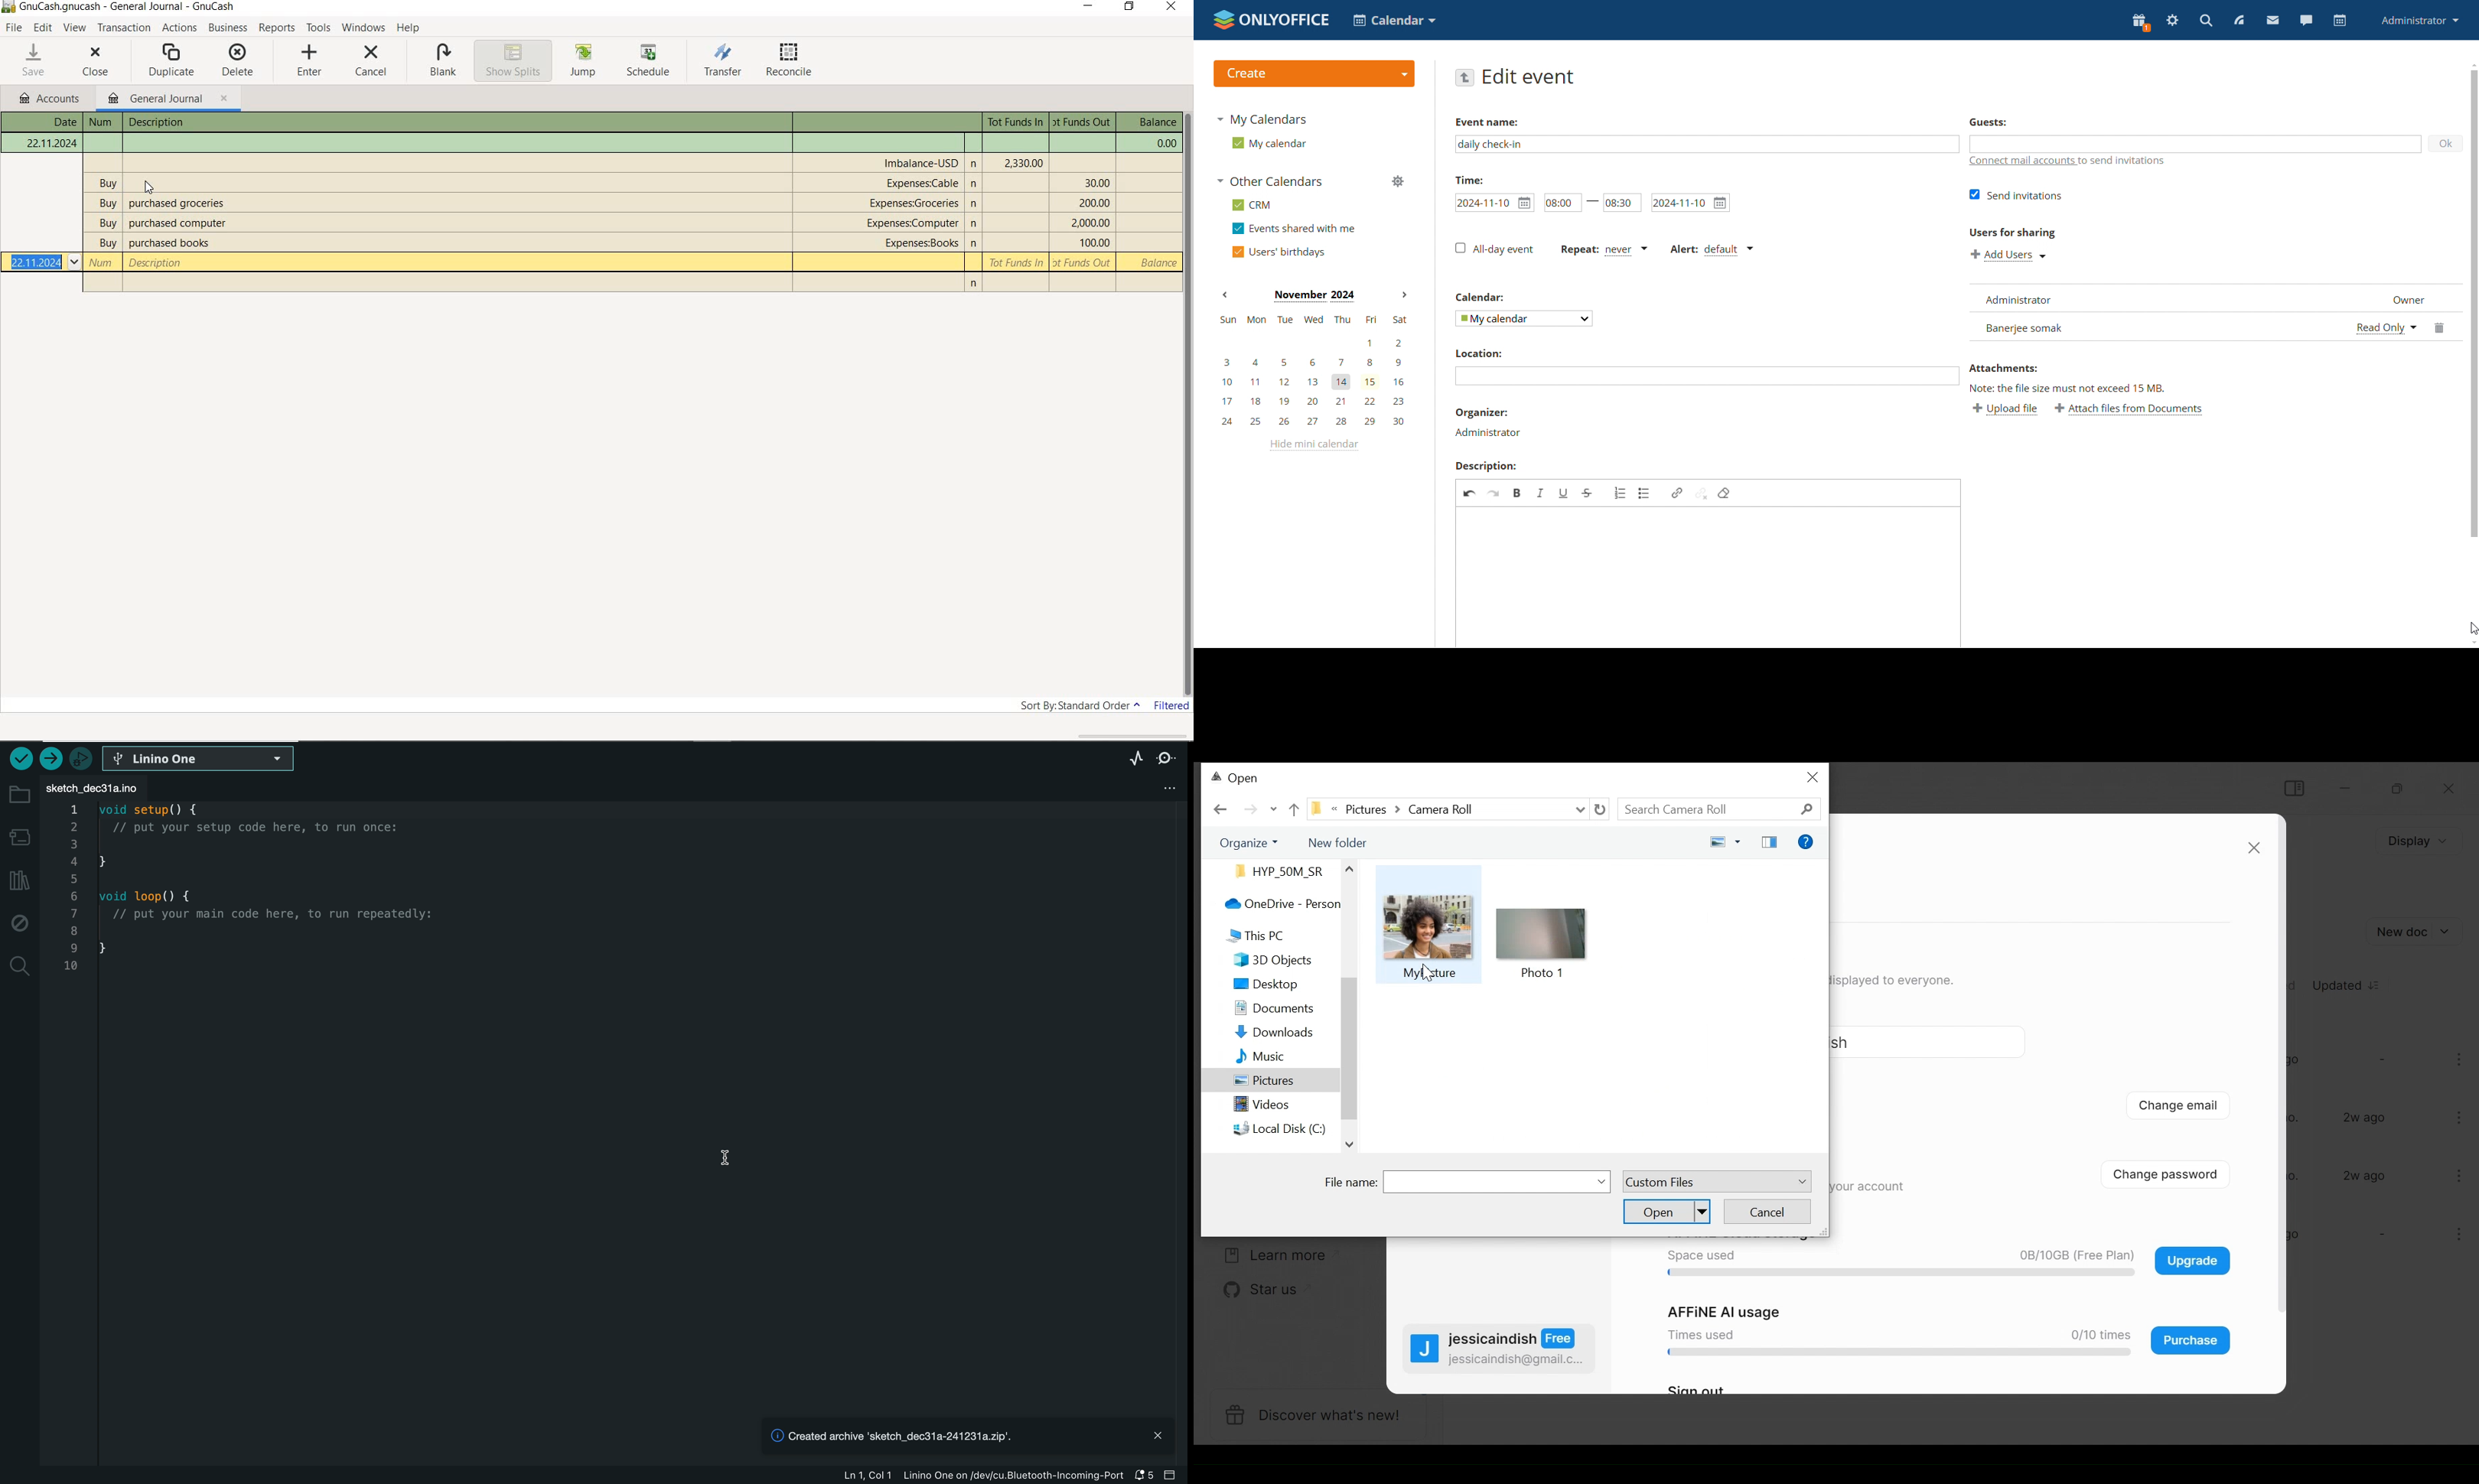 The width and height of the screenshot is (2492, 1484). Describe the element at coordinates (1468, 1182) in the screenshot. I see `File Name` at that location.